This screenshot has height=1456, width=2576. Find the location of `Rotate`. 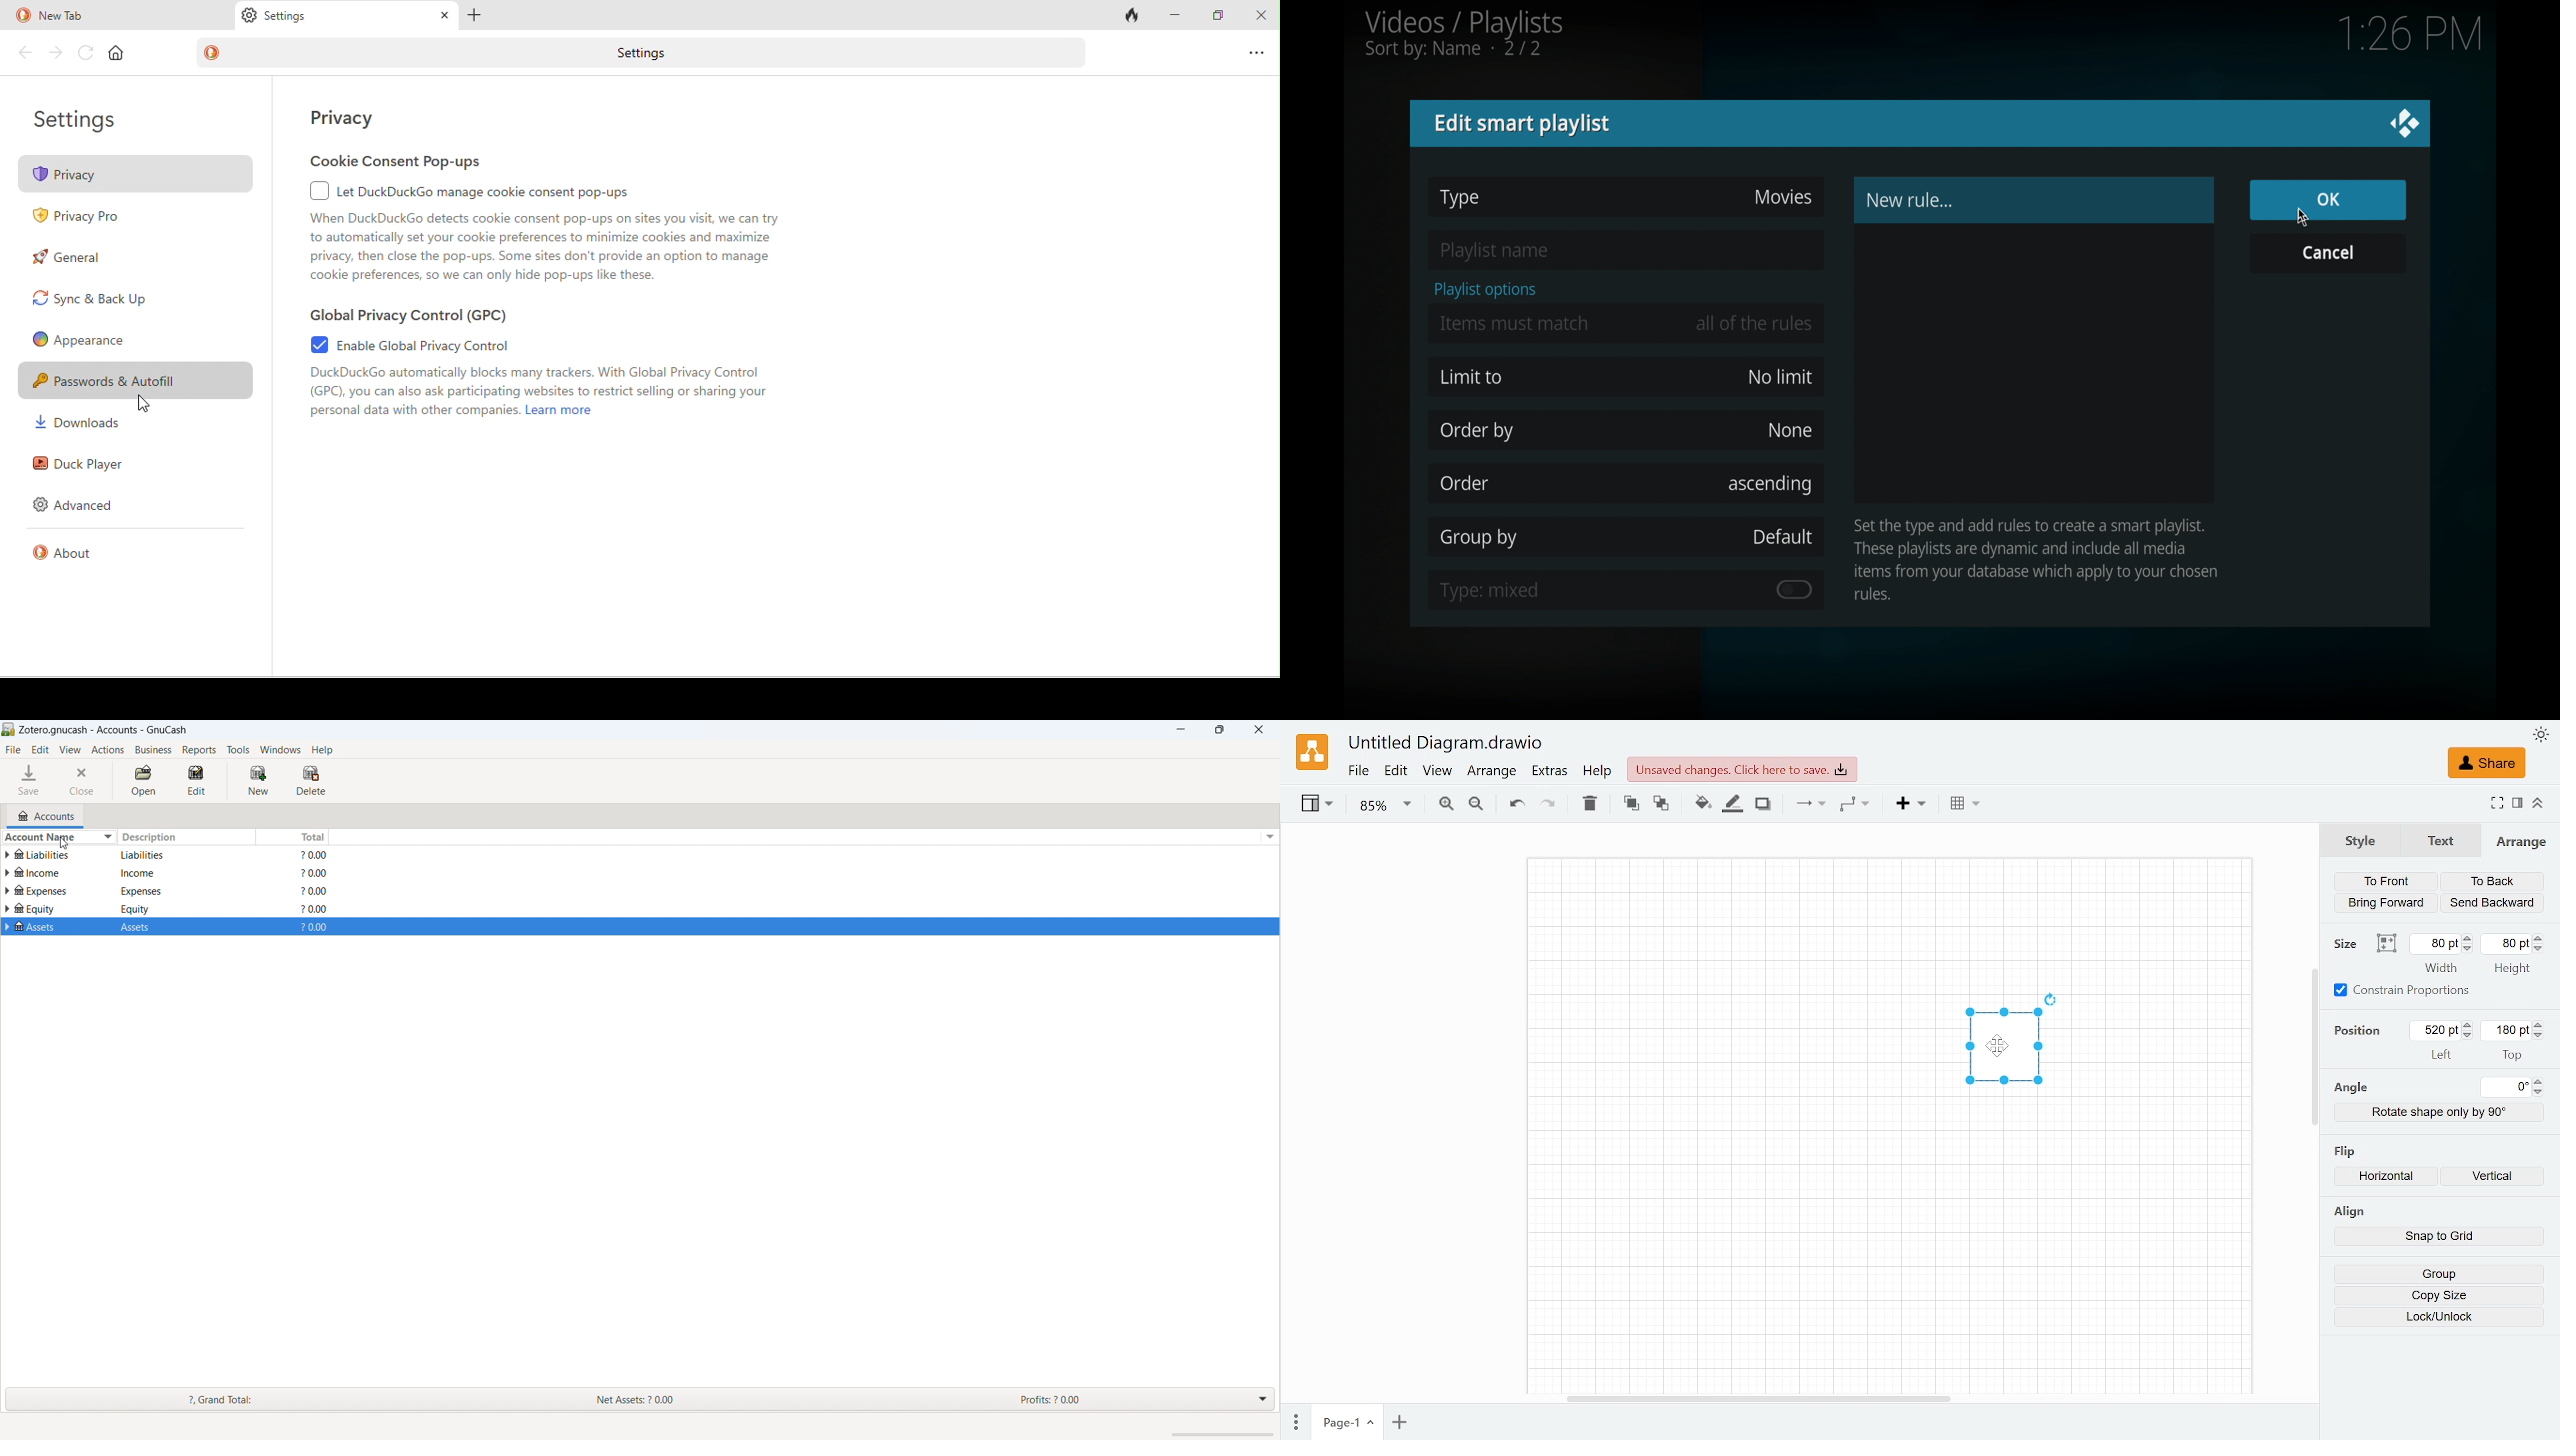

Rotate is located at coordinates (2052, 998).